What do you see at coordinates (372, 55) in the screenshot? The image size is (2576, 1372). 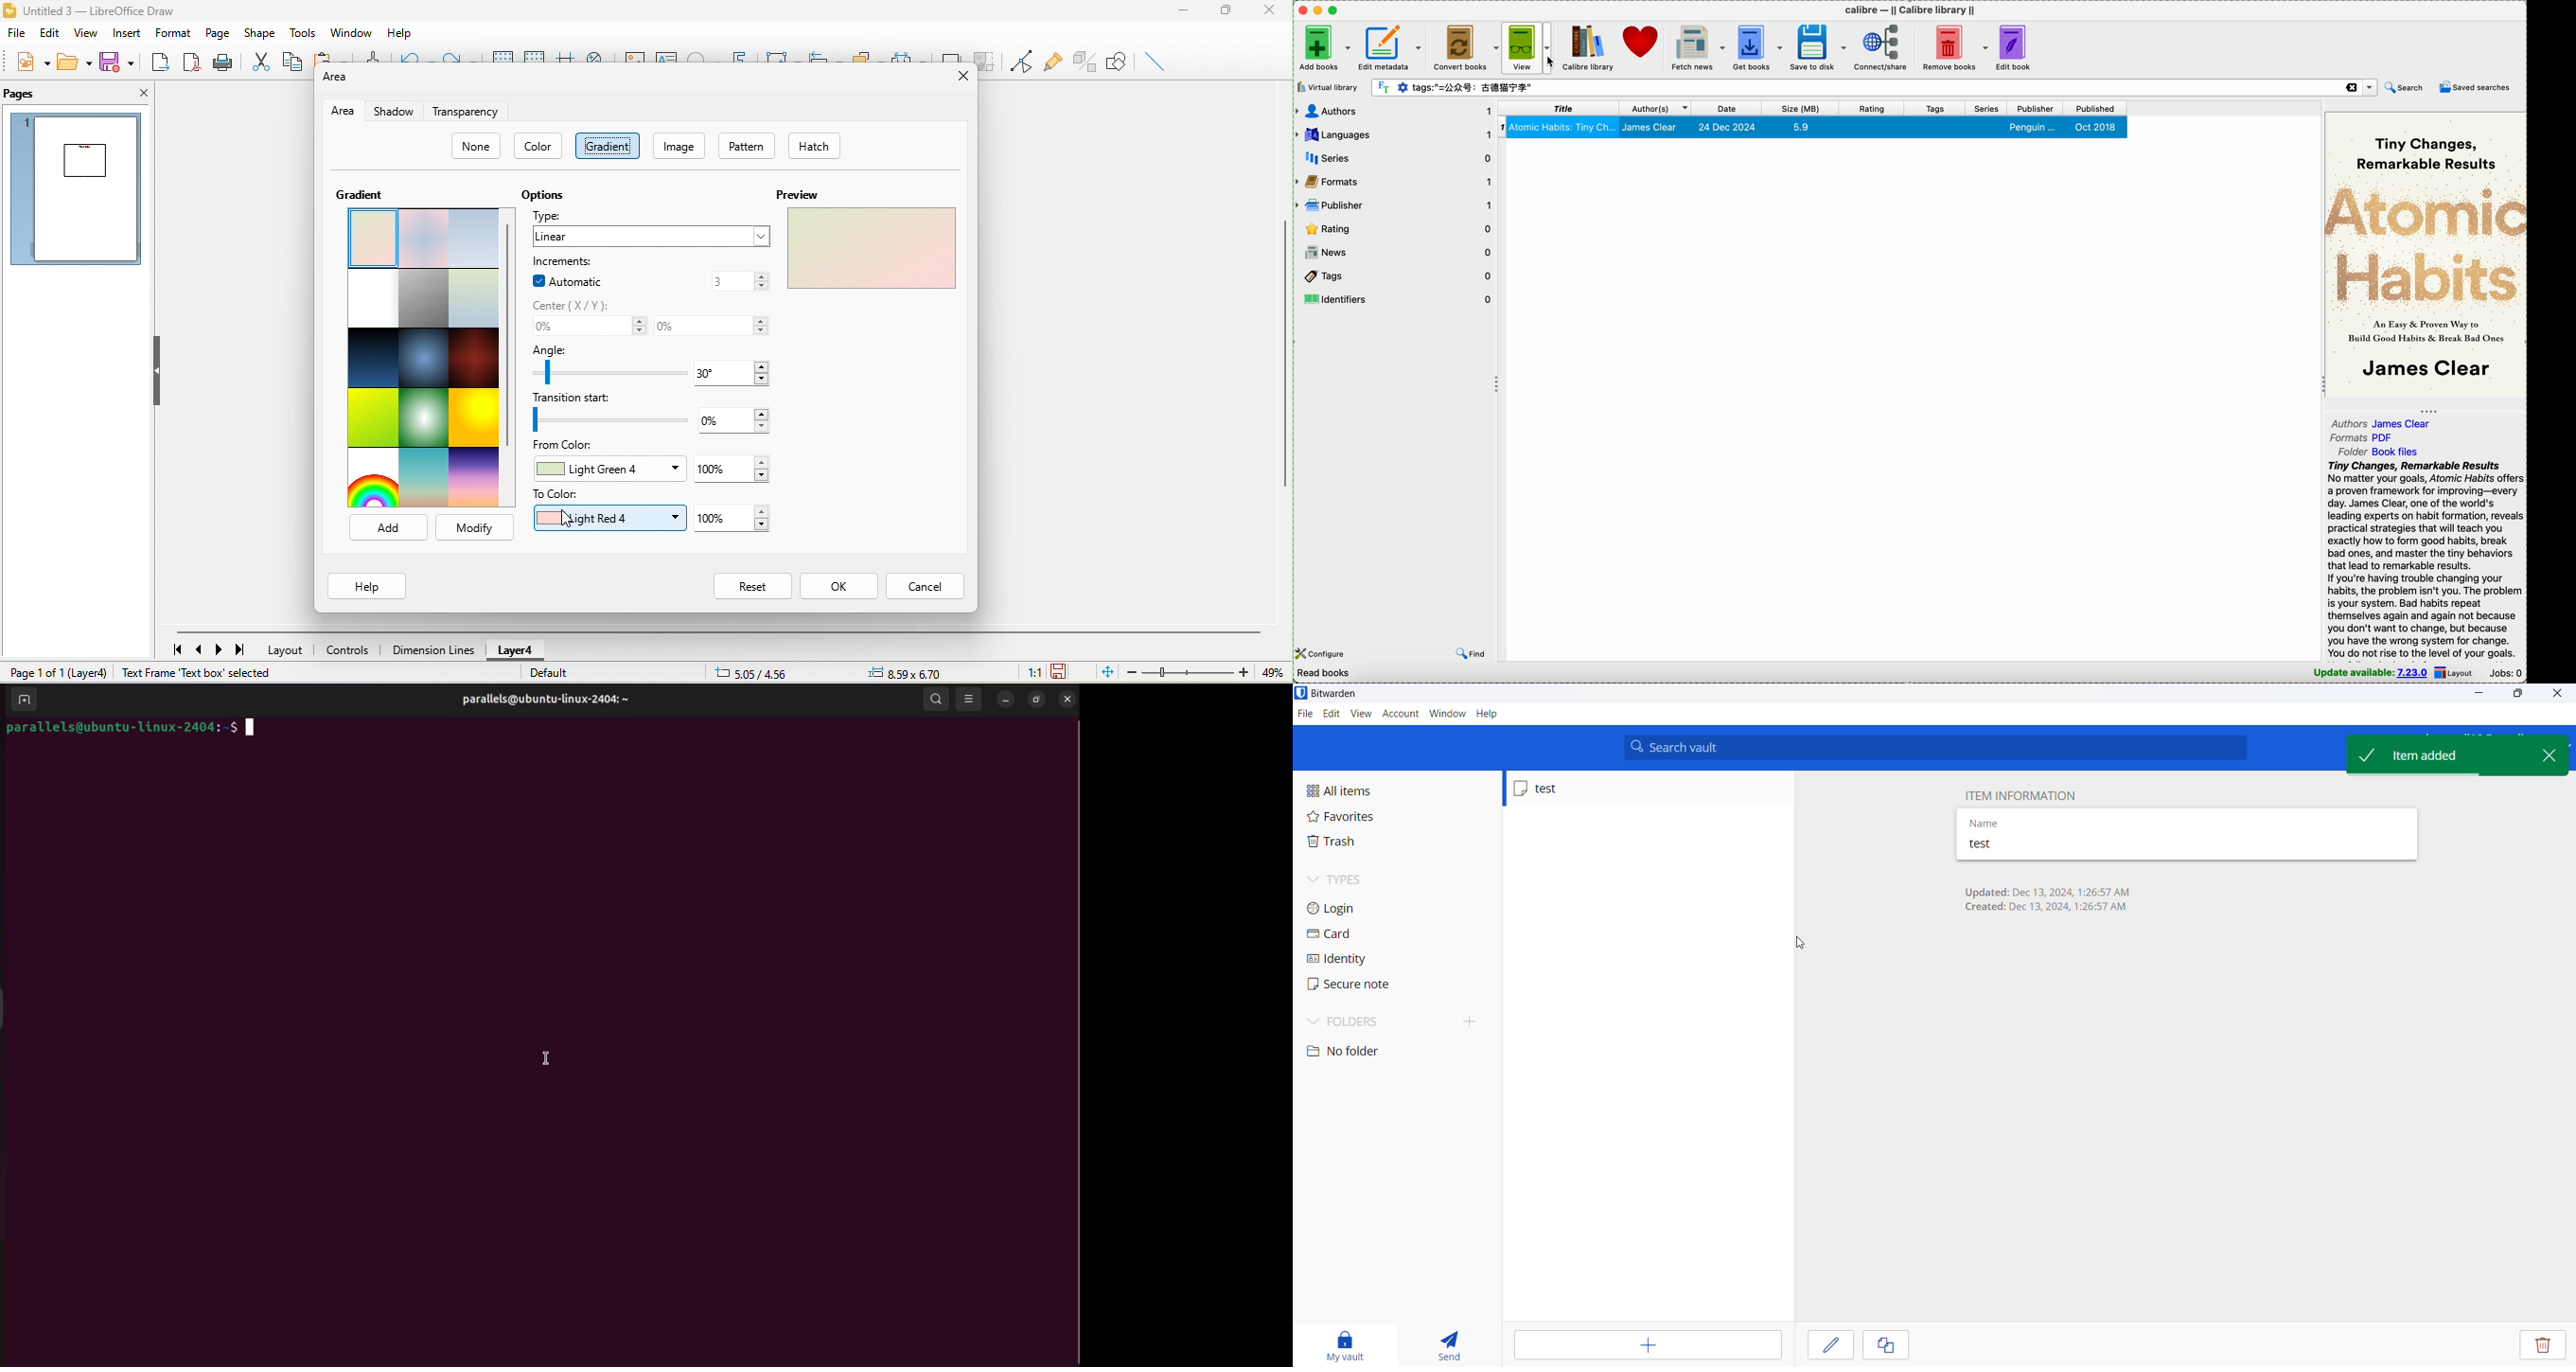 I see `clone formatting` at bounding box center [372, 55].